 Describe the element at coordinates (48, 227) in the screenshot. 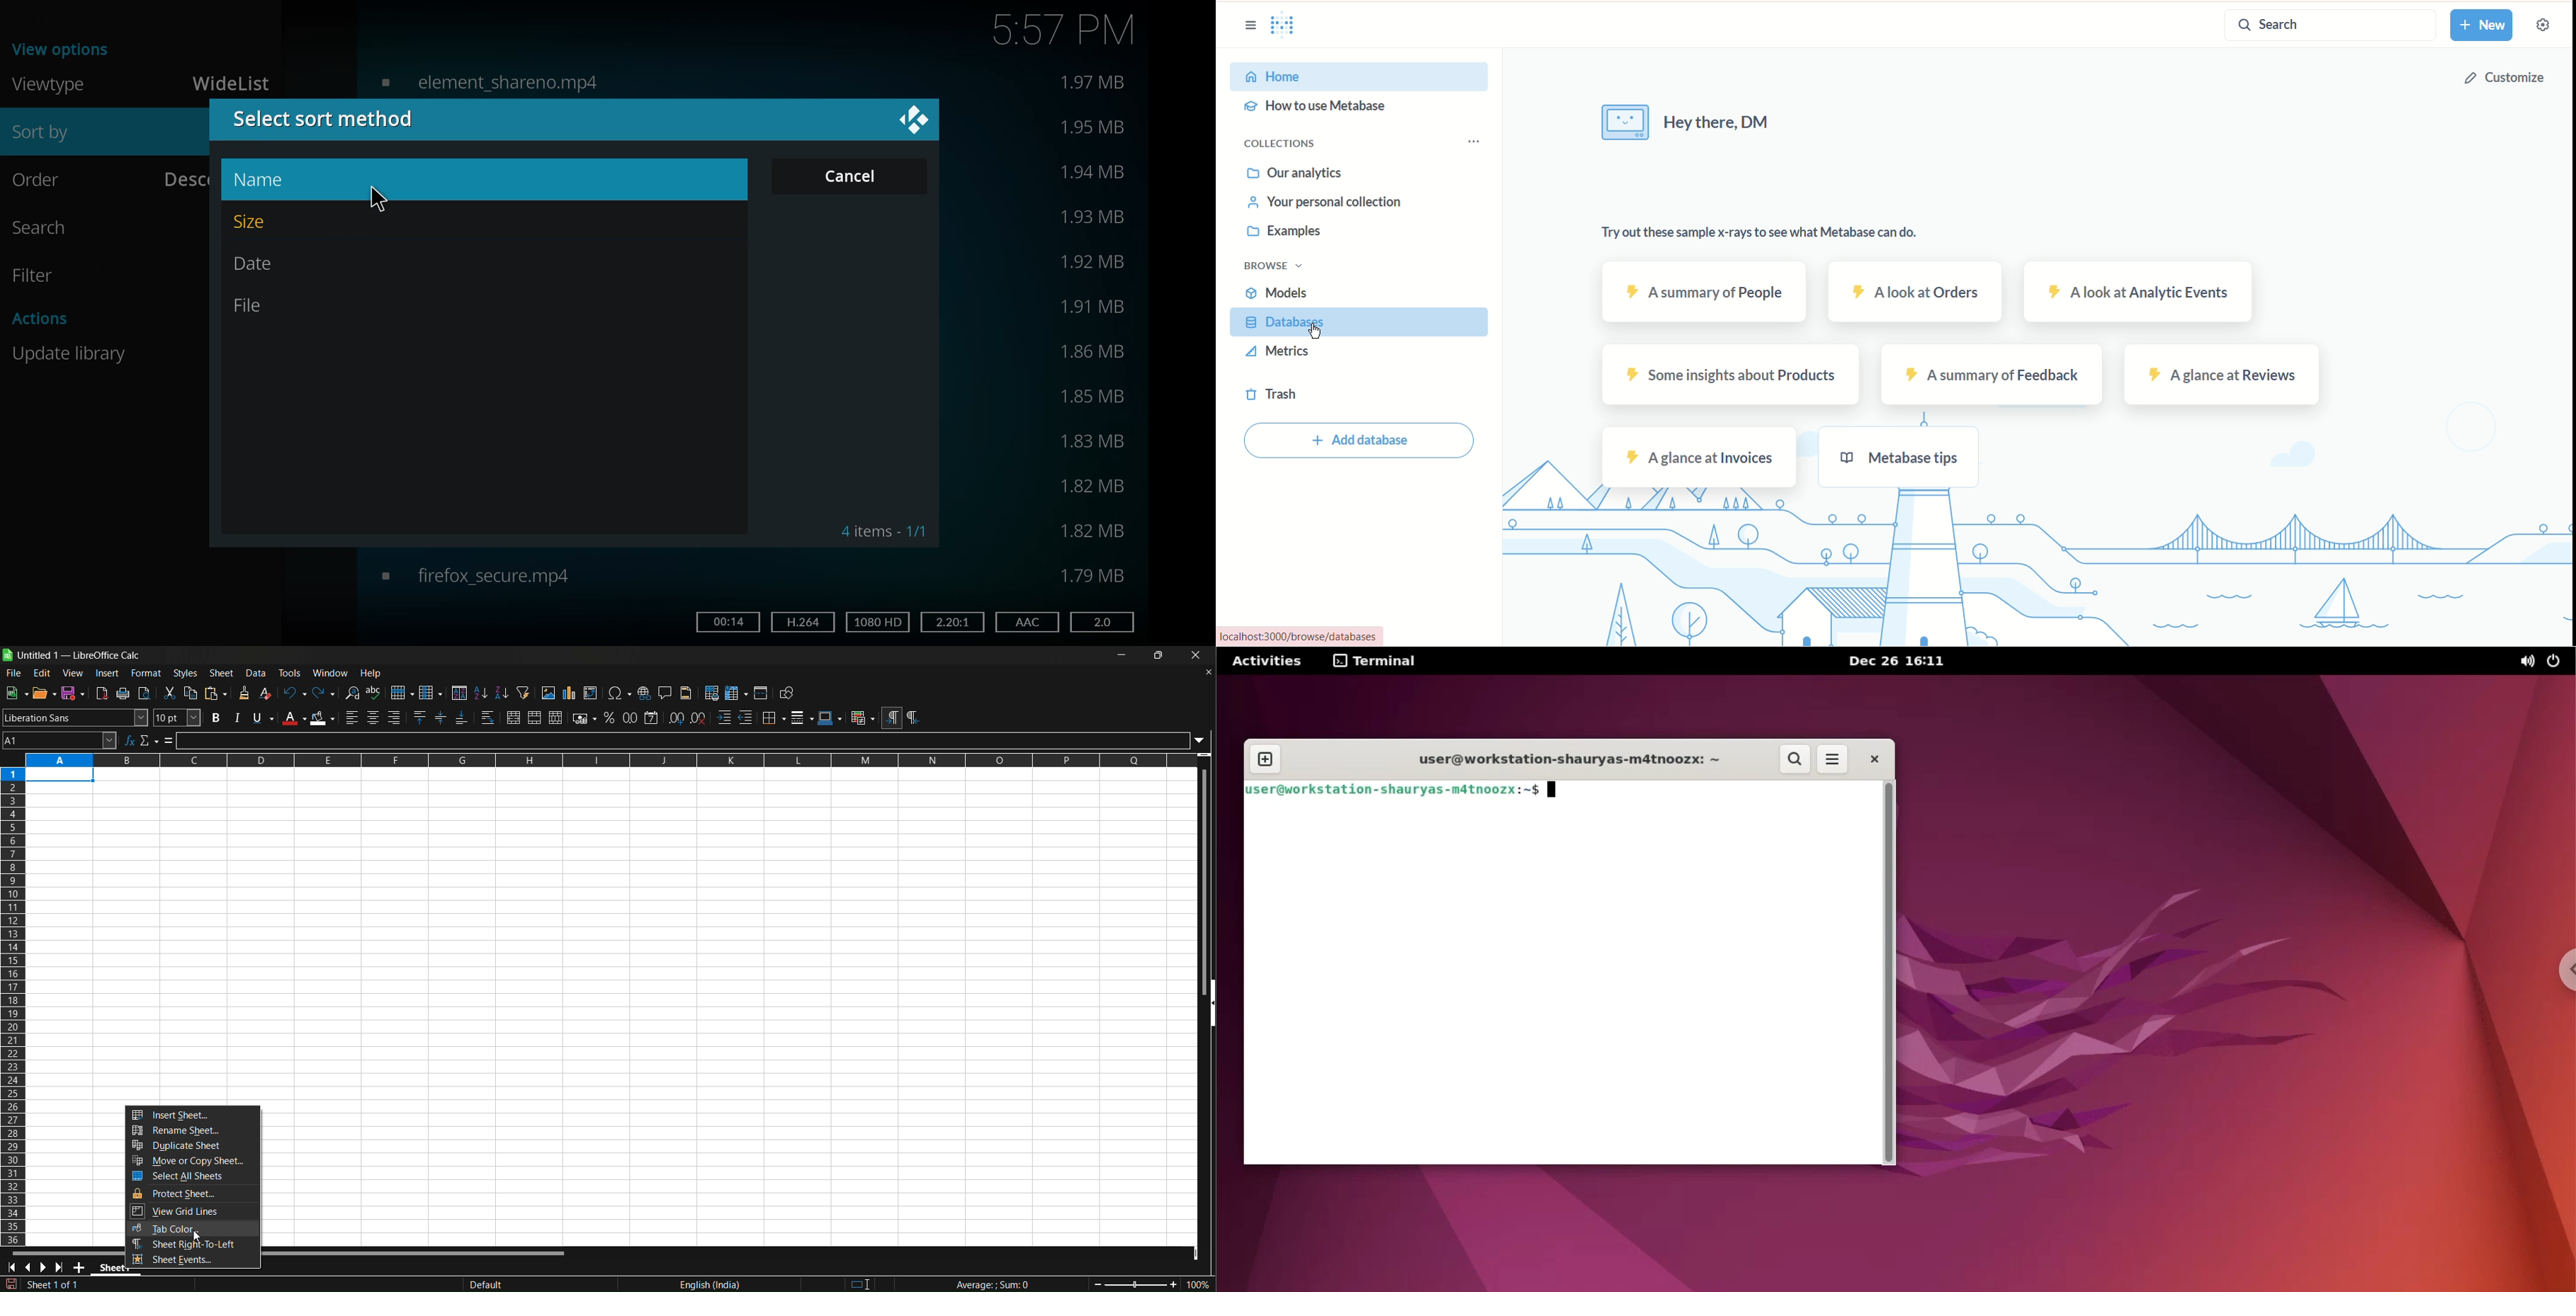

I see `search` at that location.